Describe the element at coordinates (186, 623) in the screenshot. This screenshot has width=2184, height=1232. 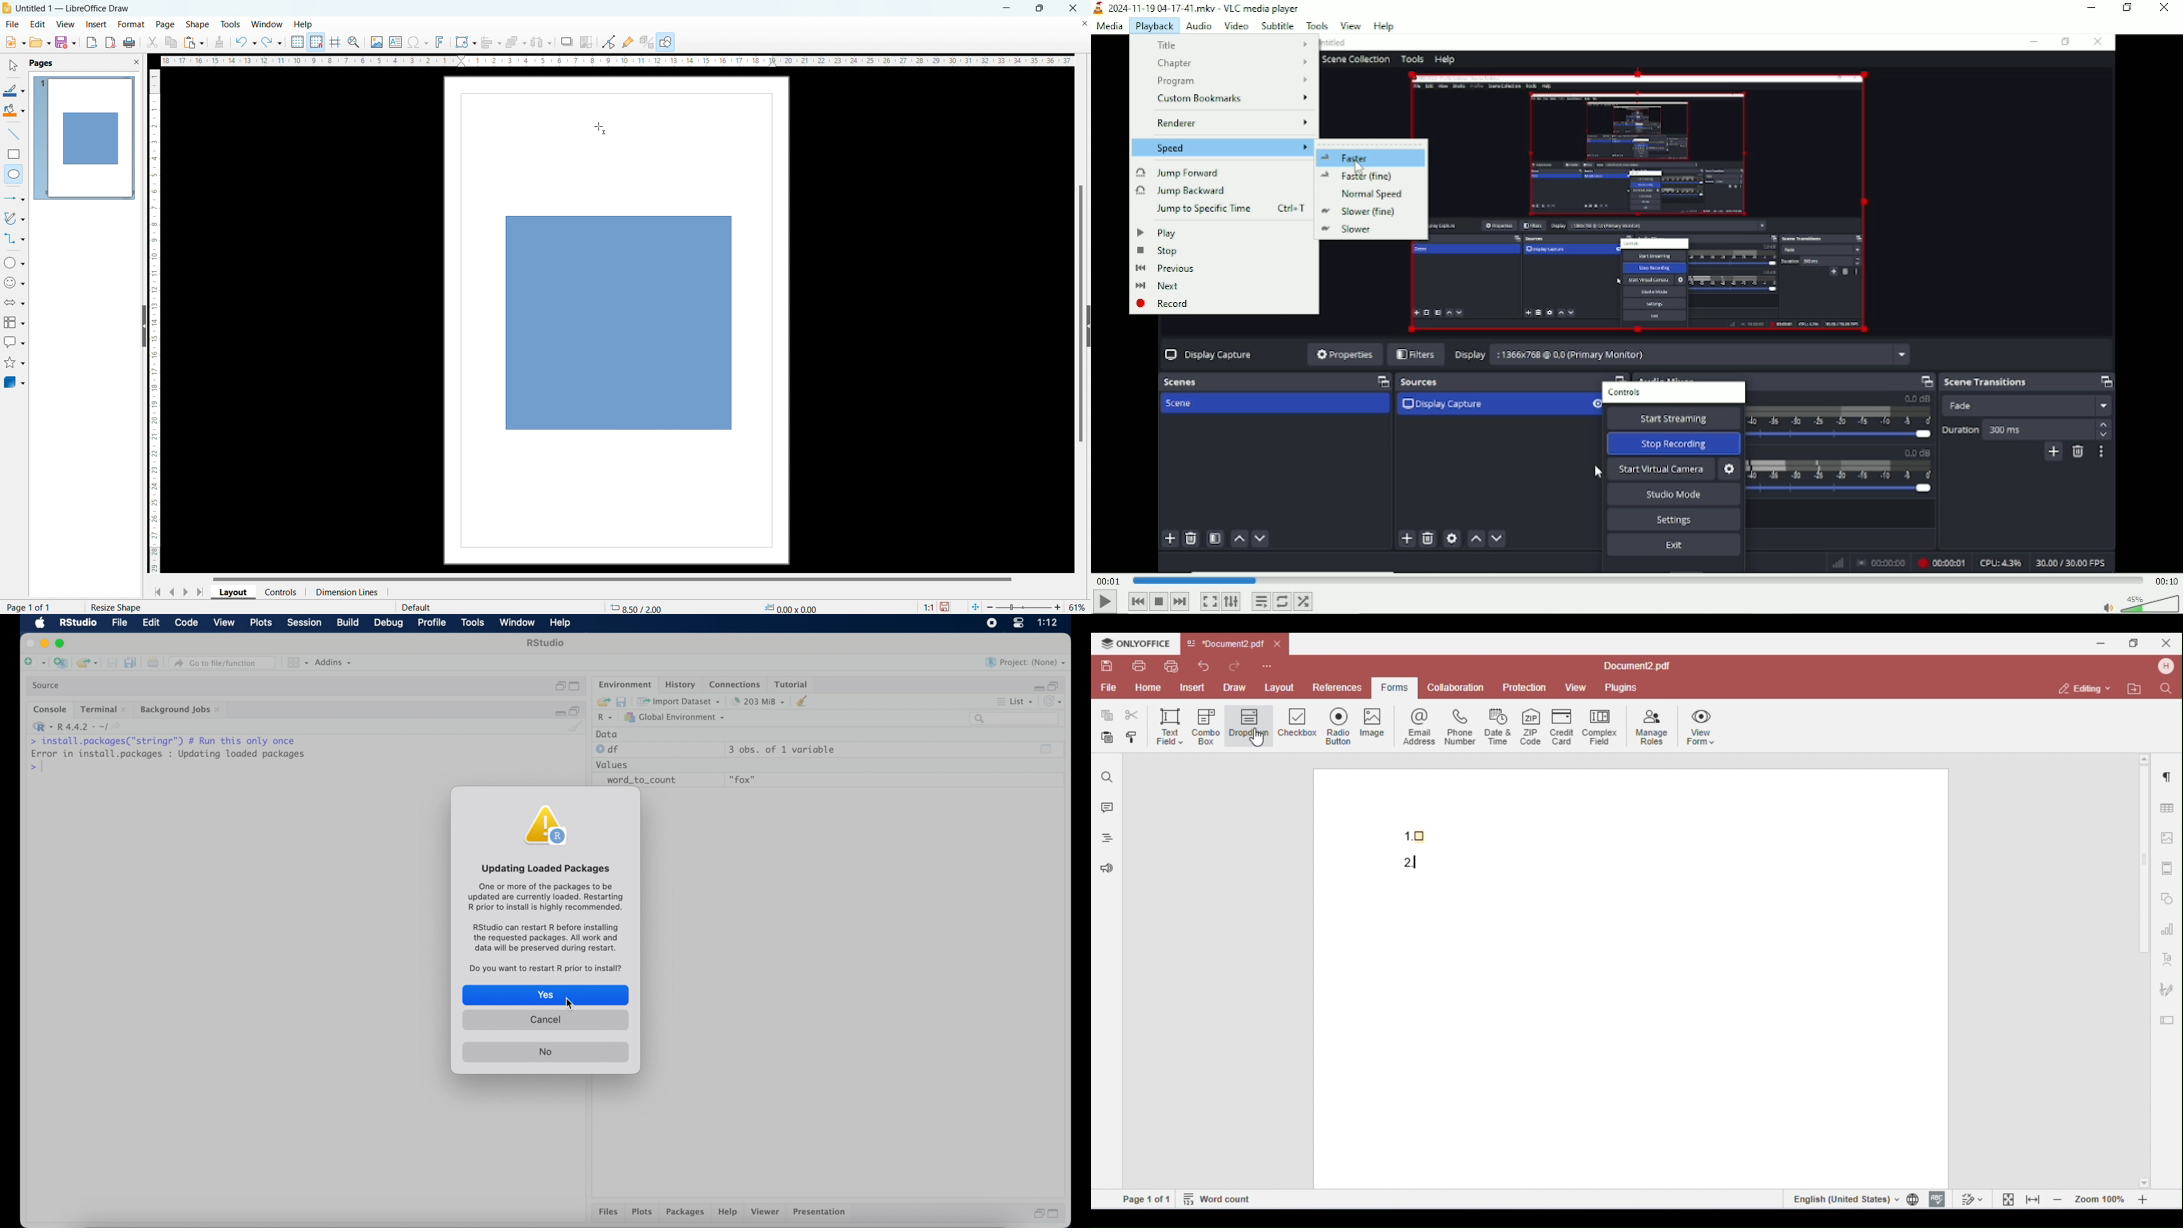
I see `code` at that location.